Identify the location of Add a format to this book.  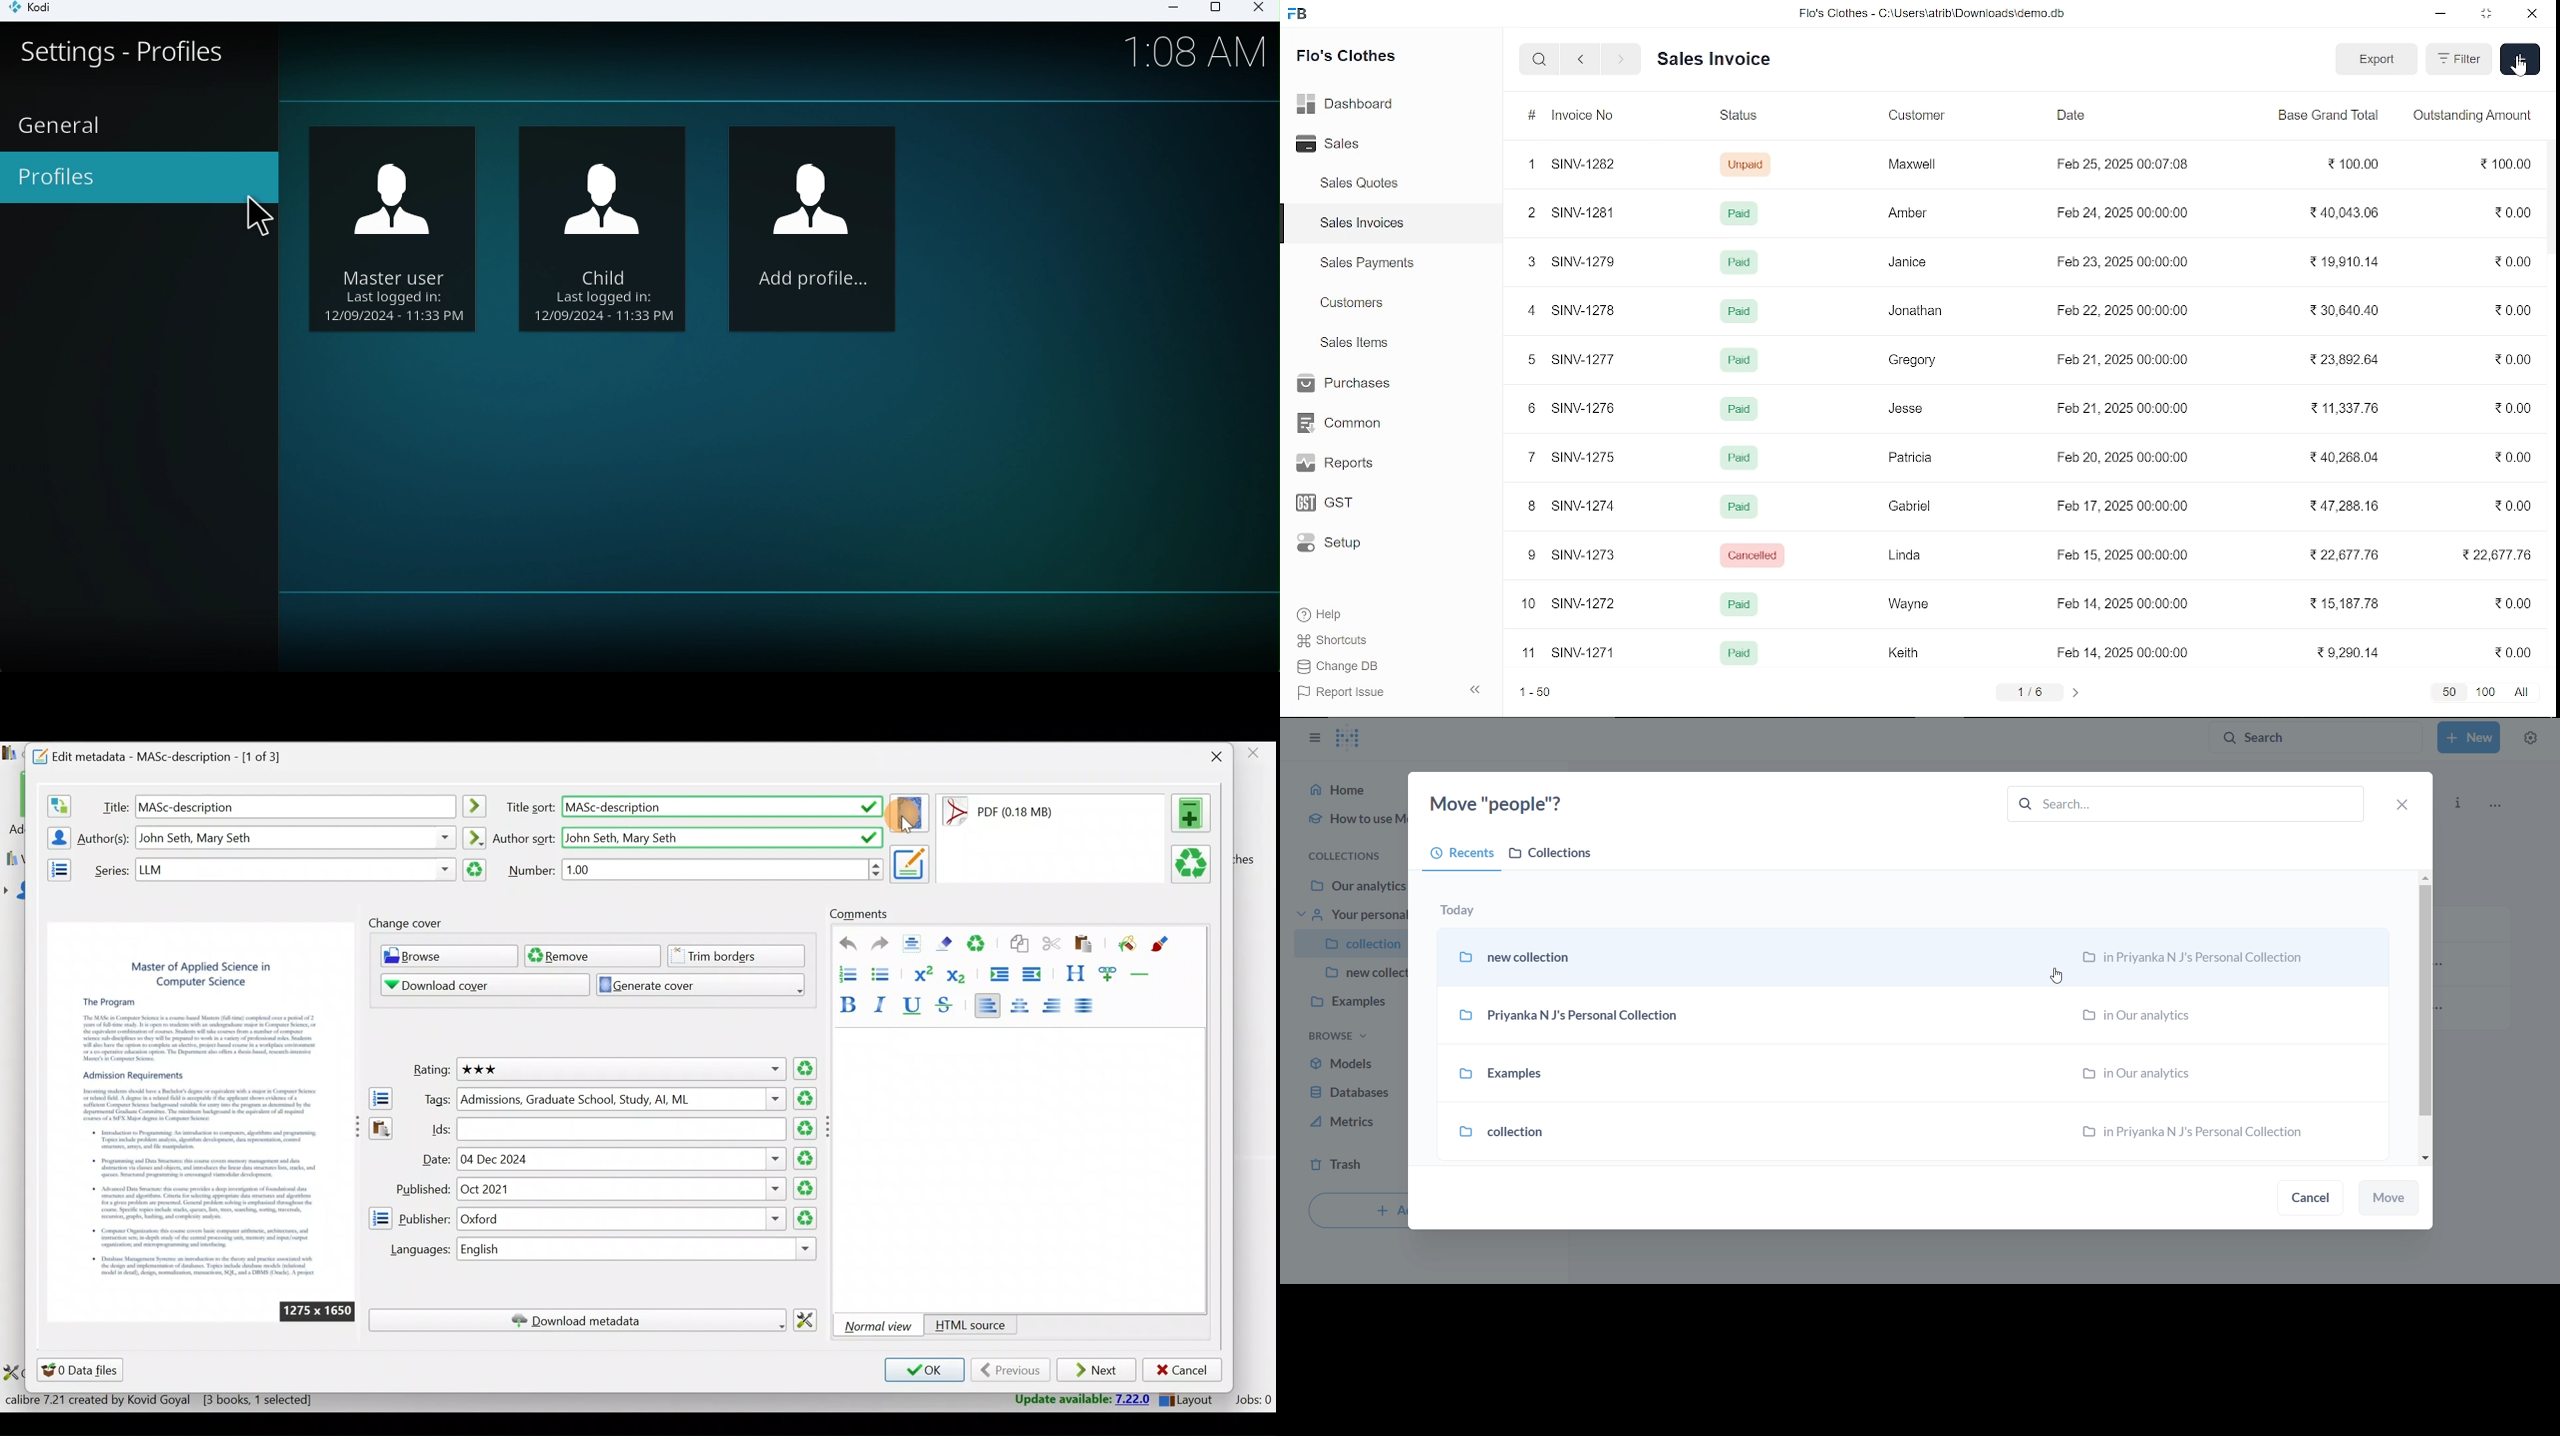
(1194, 813).